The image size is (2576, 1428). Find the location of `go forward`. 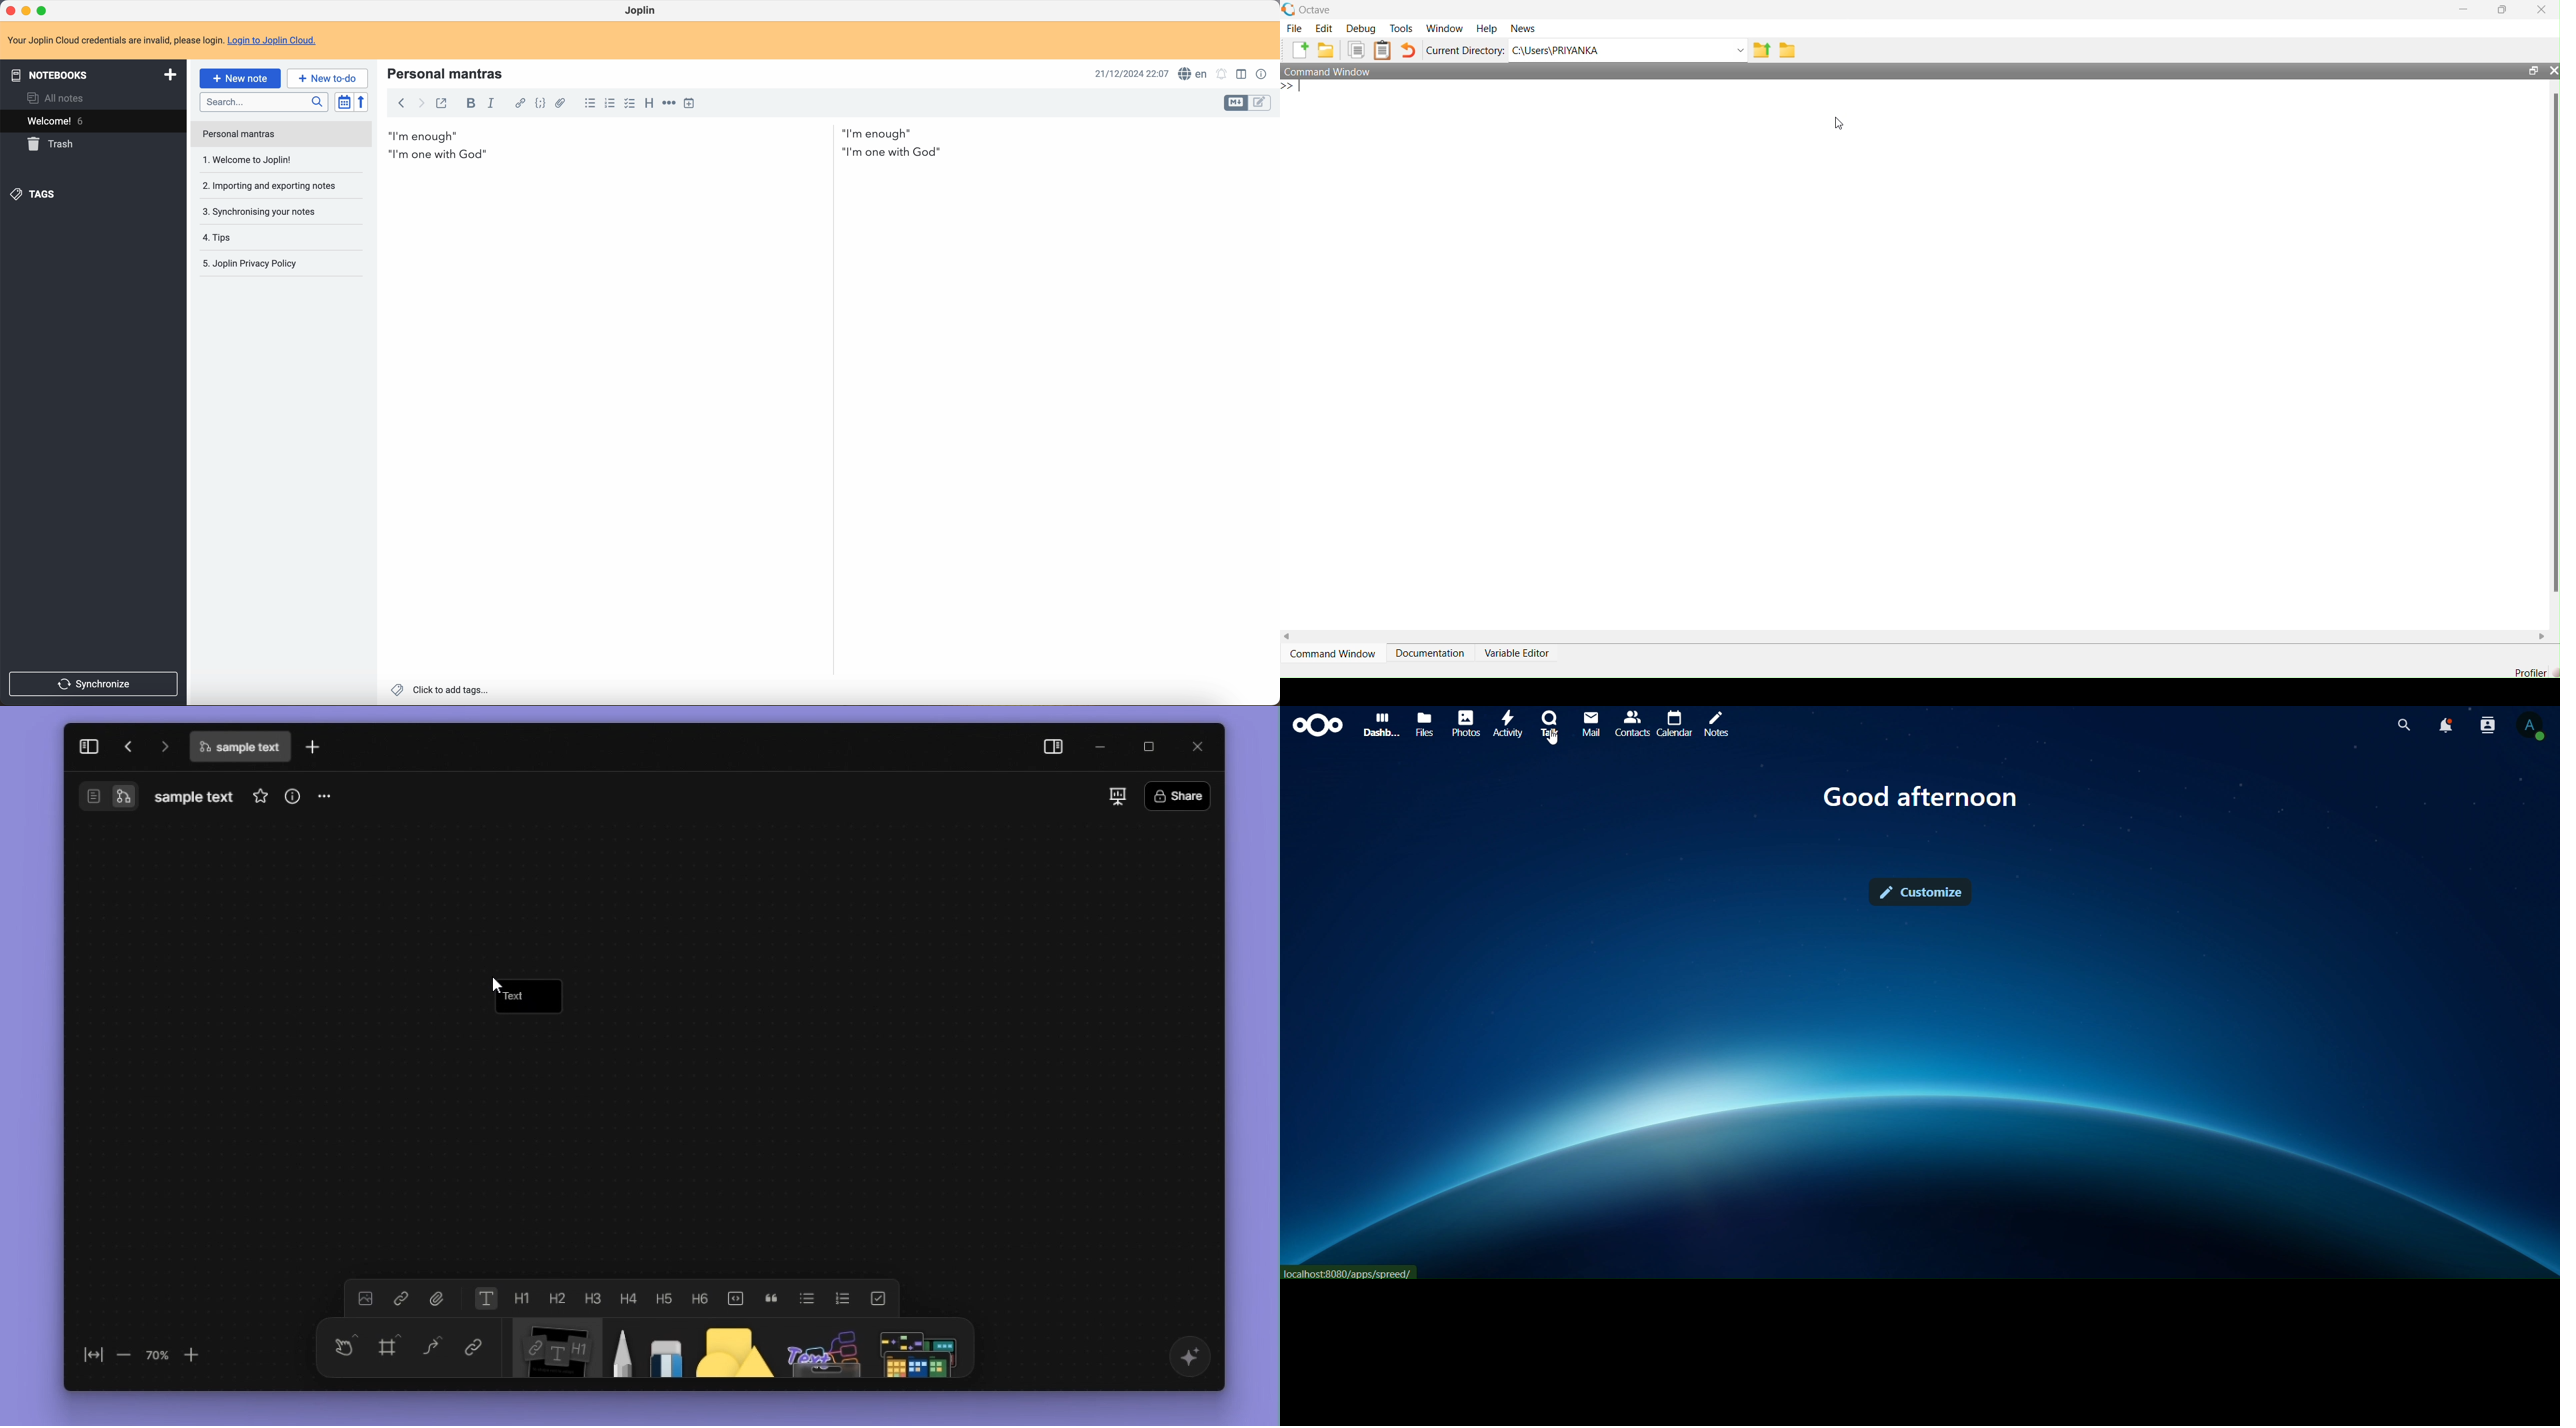

go forward is located at coordinates (162, 745).